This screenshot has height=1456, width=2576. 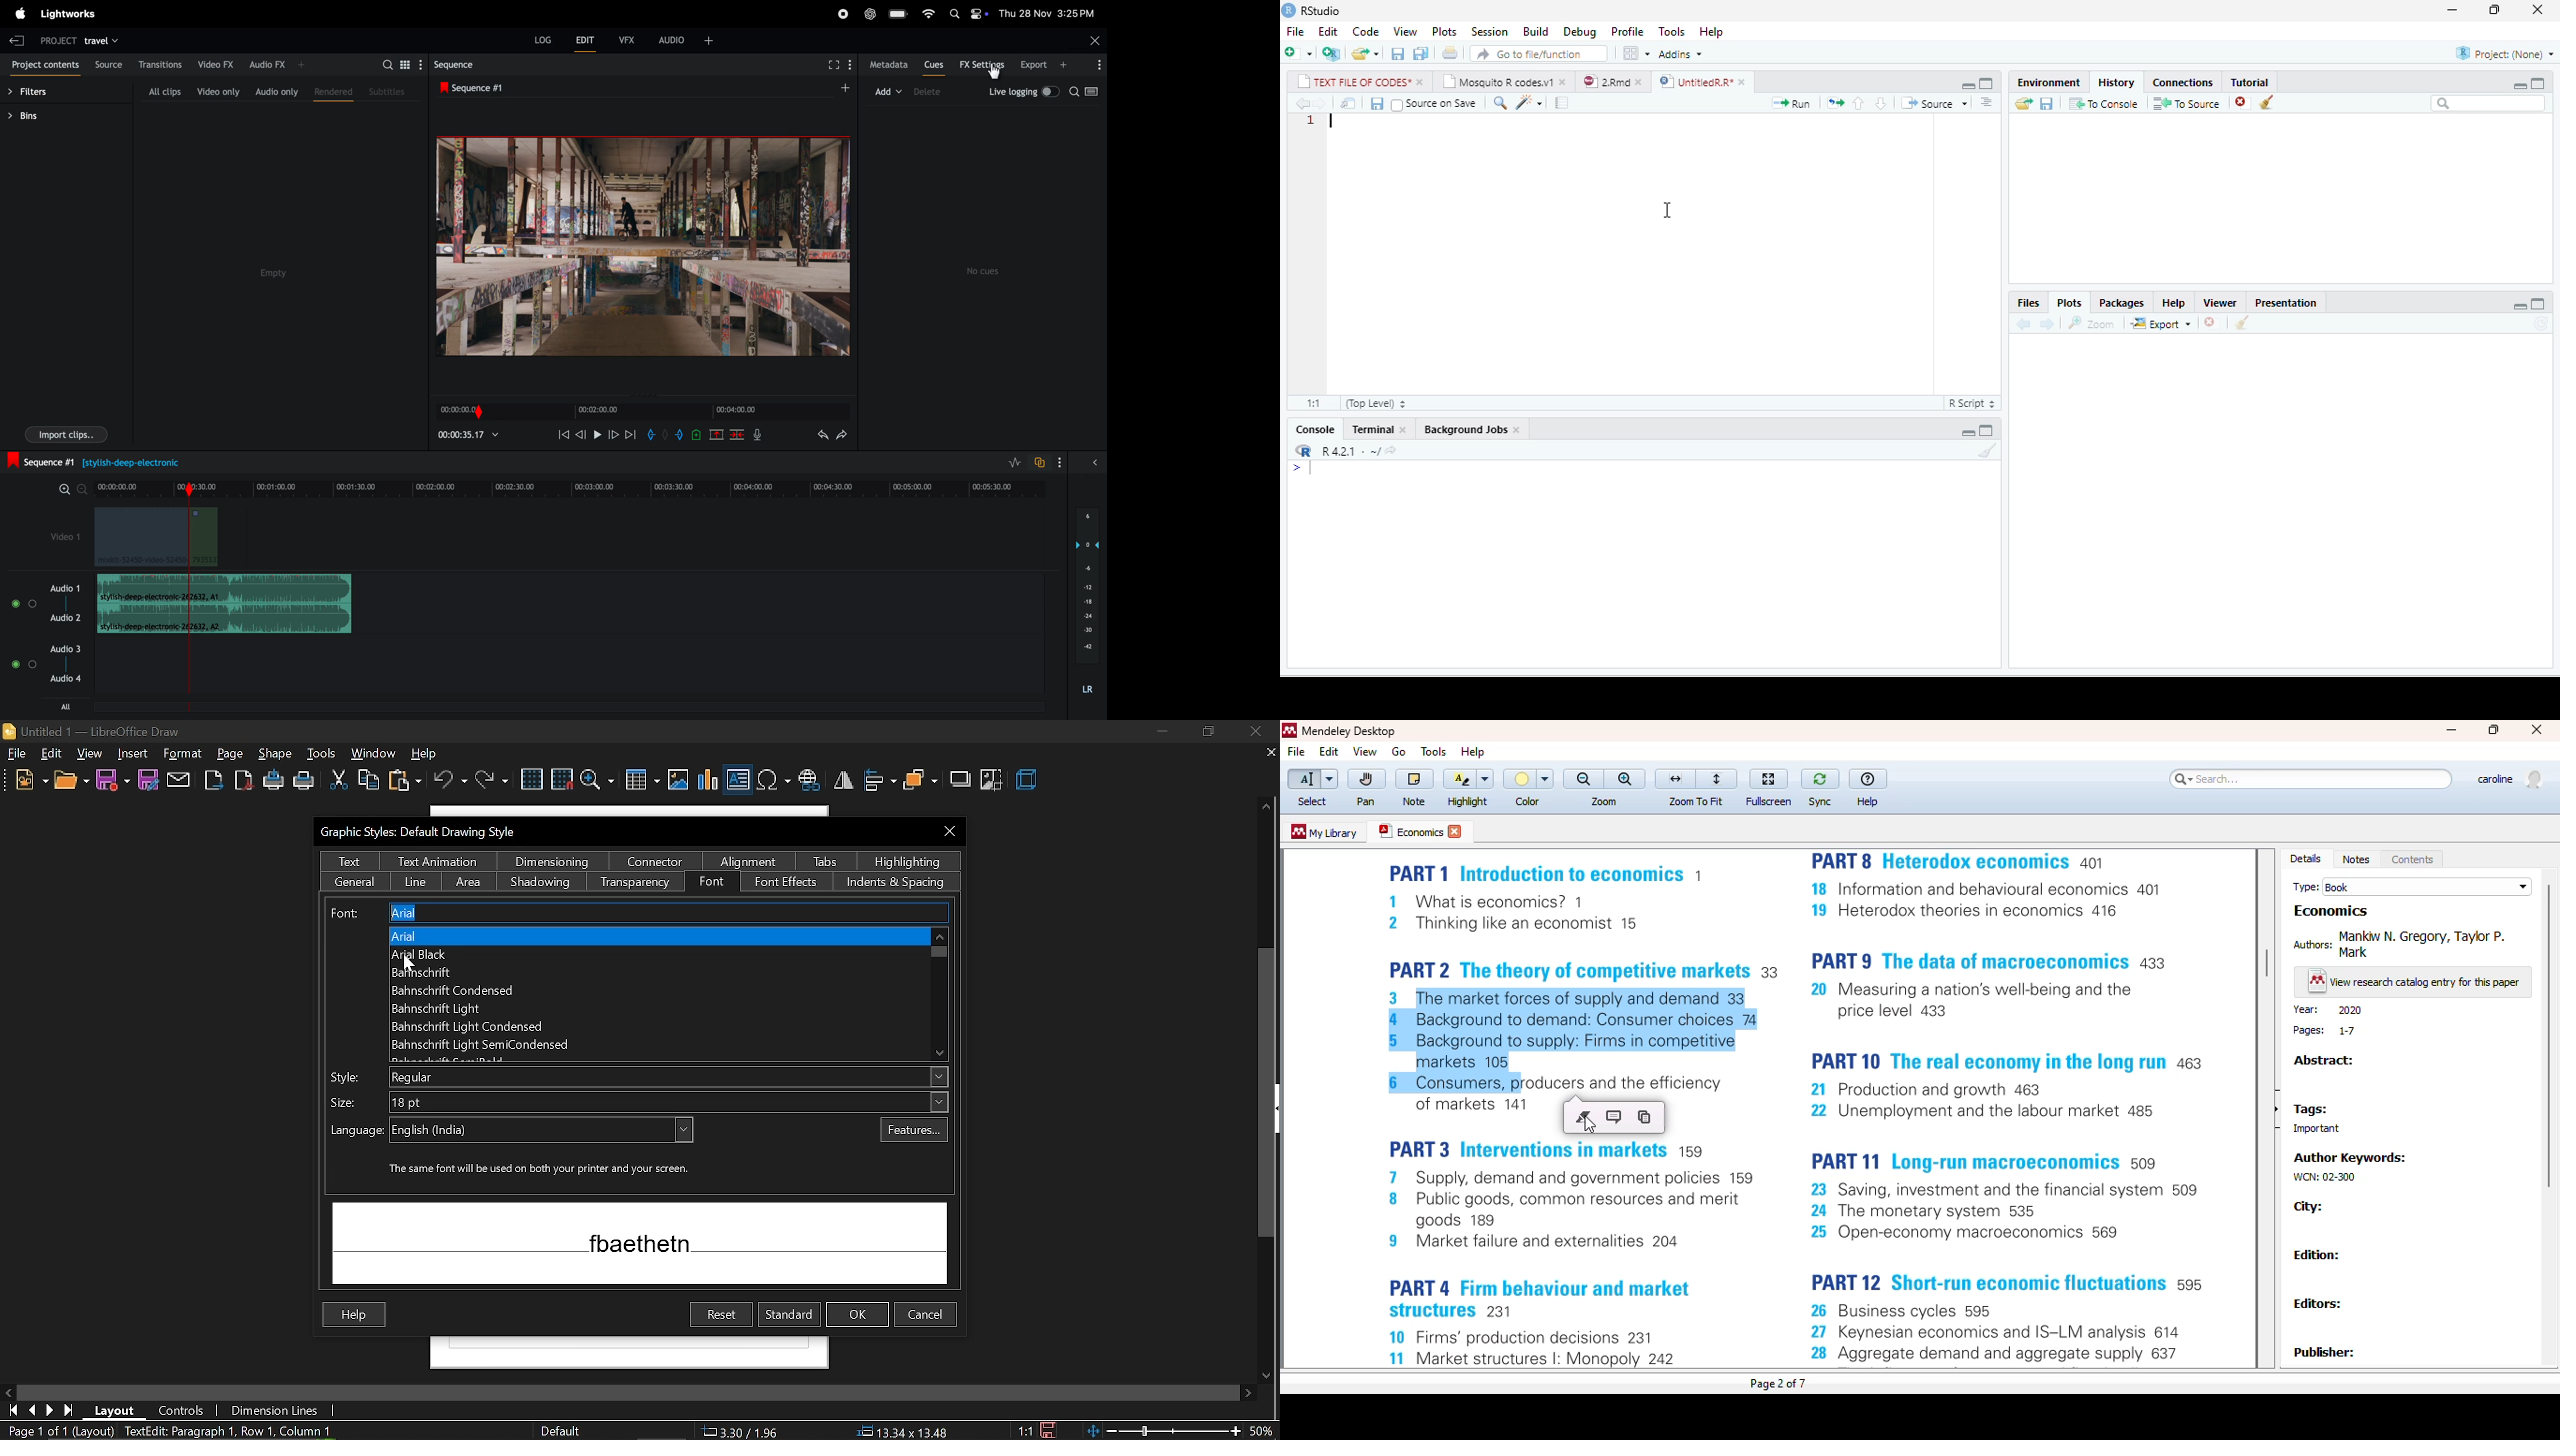 What do you see at coordinates (1398, 752) in the screenshot?
I see `go` at bounding box center [1398, 752].